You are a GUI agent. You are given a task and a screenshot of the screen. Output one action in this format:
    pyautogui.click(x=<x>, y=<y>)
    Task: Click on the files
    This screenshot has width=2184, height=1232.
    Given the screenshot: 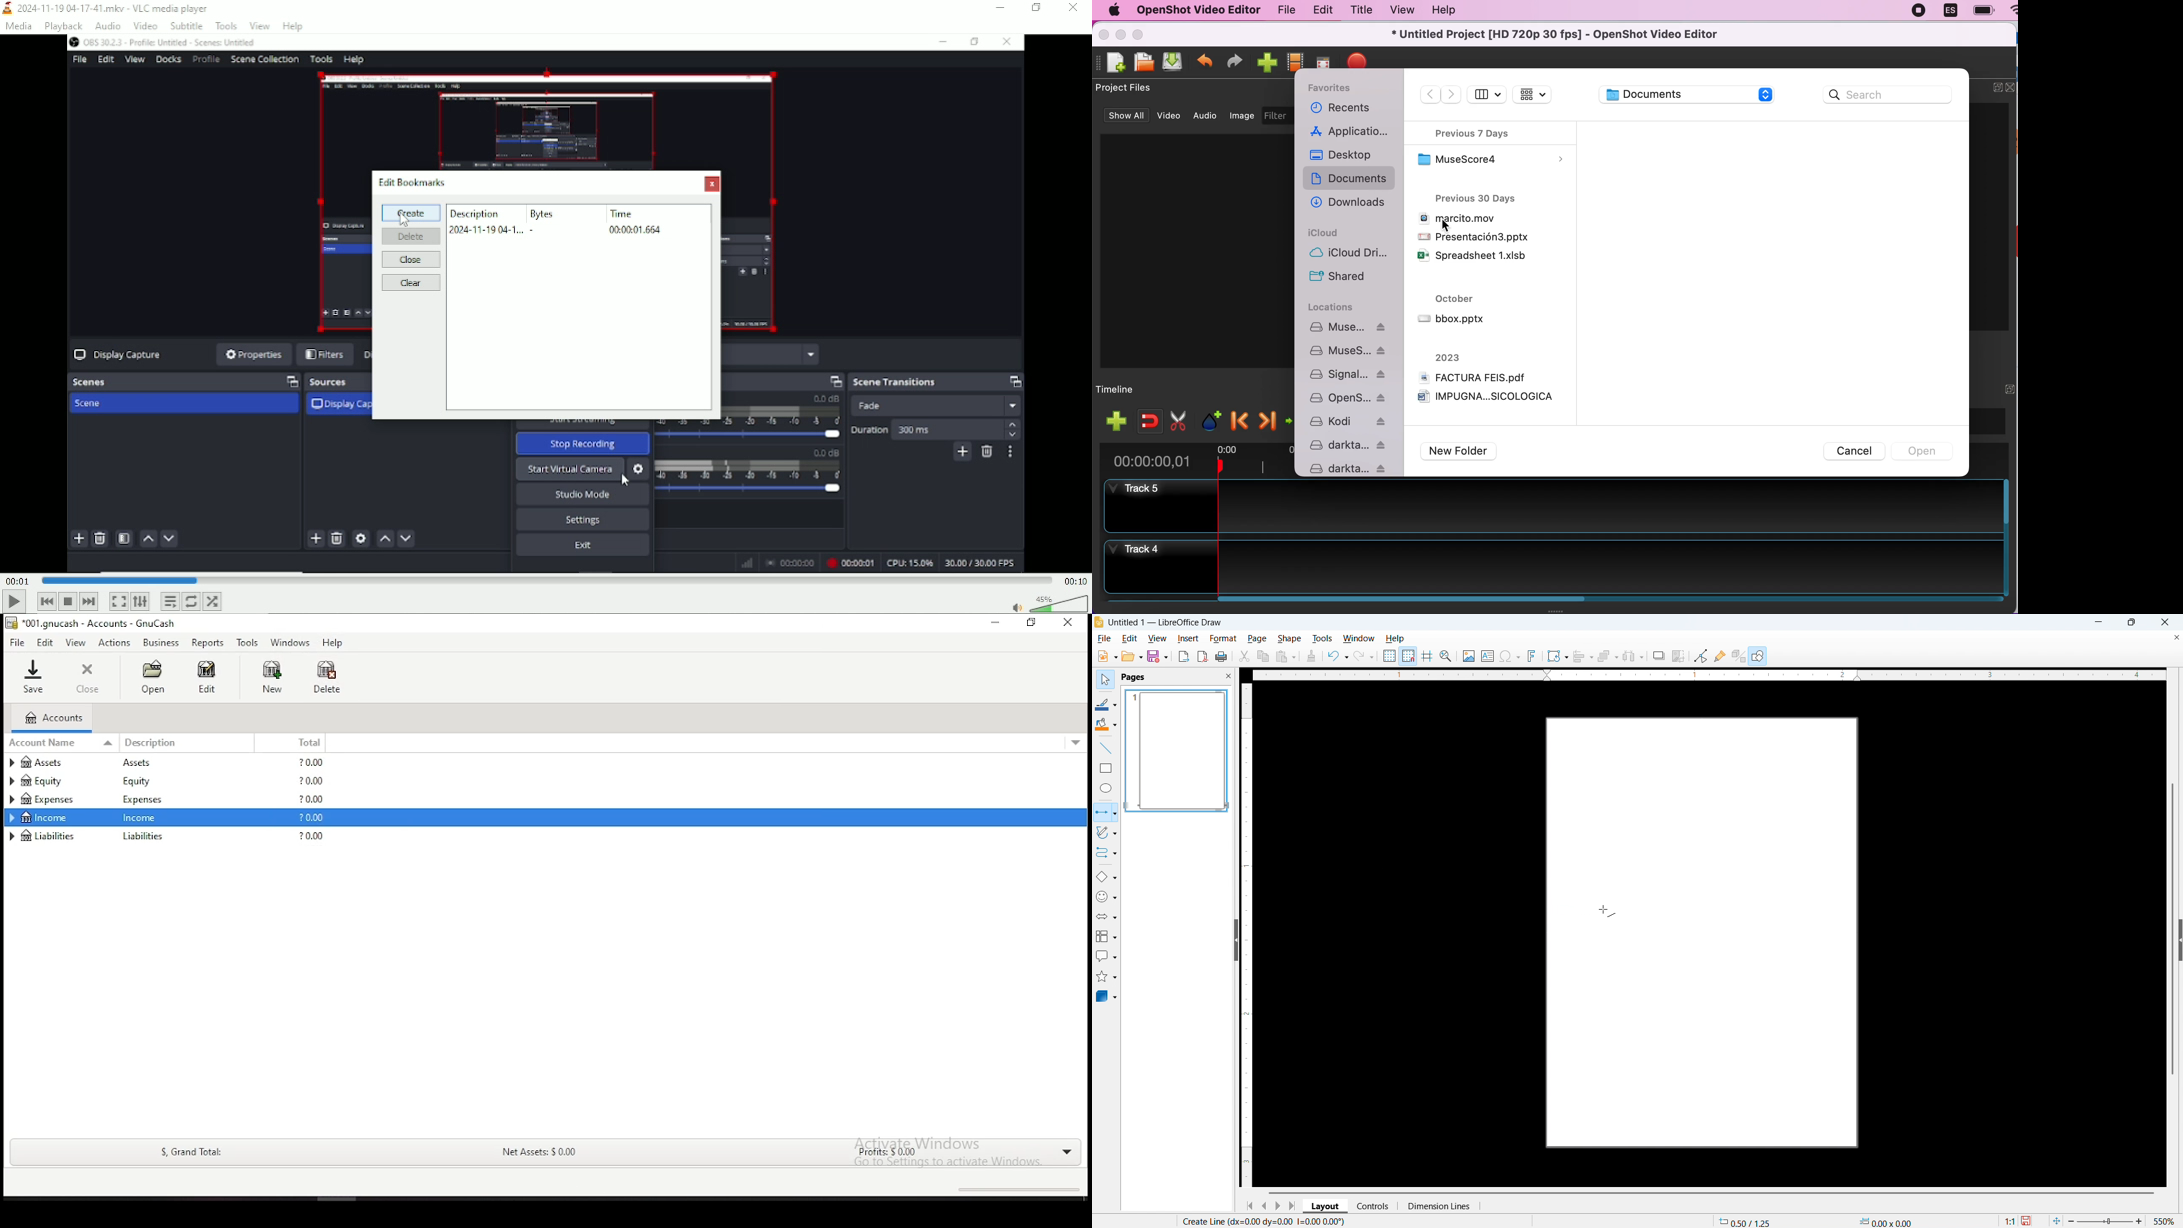 What is the action you would take?
    pyautogui.click(x=1492, y=157)
    